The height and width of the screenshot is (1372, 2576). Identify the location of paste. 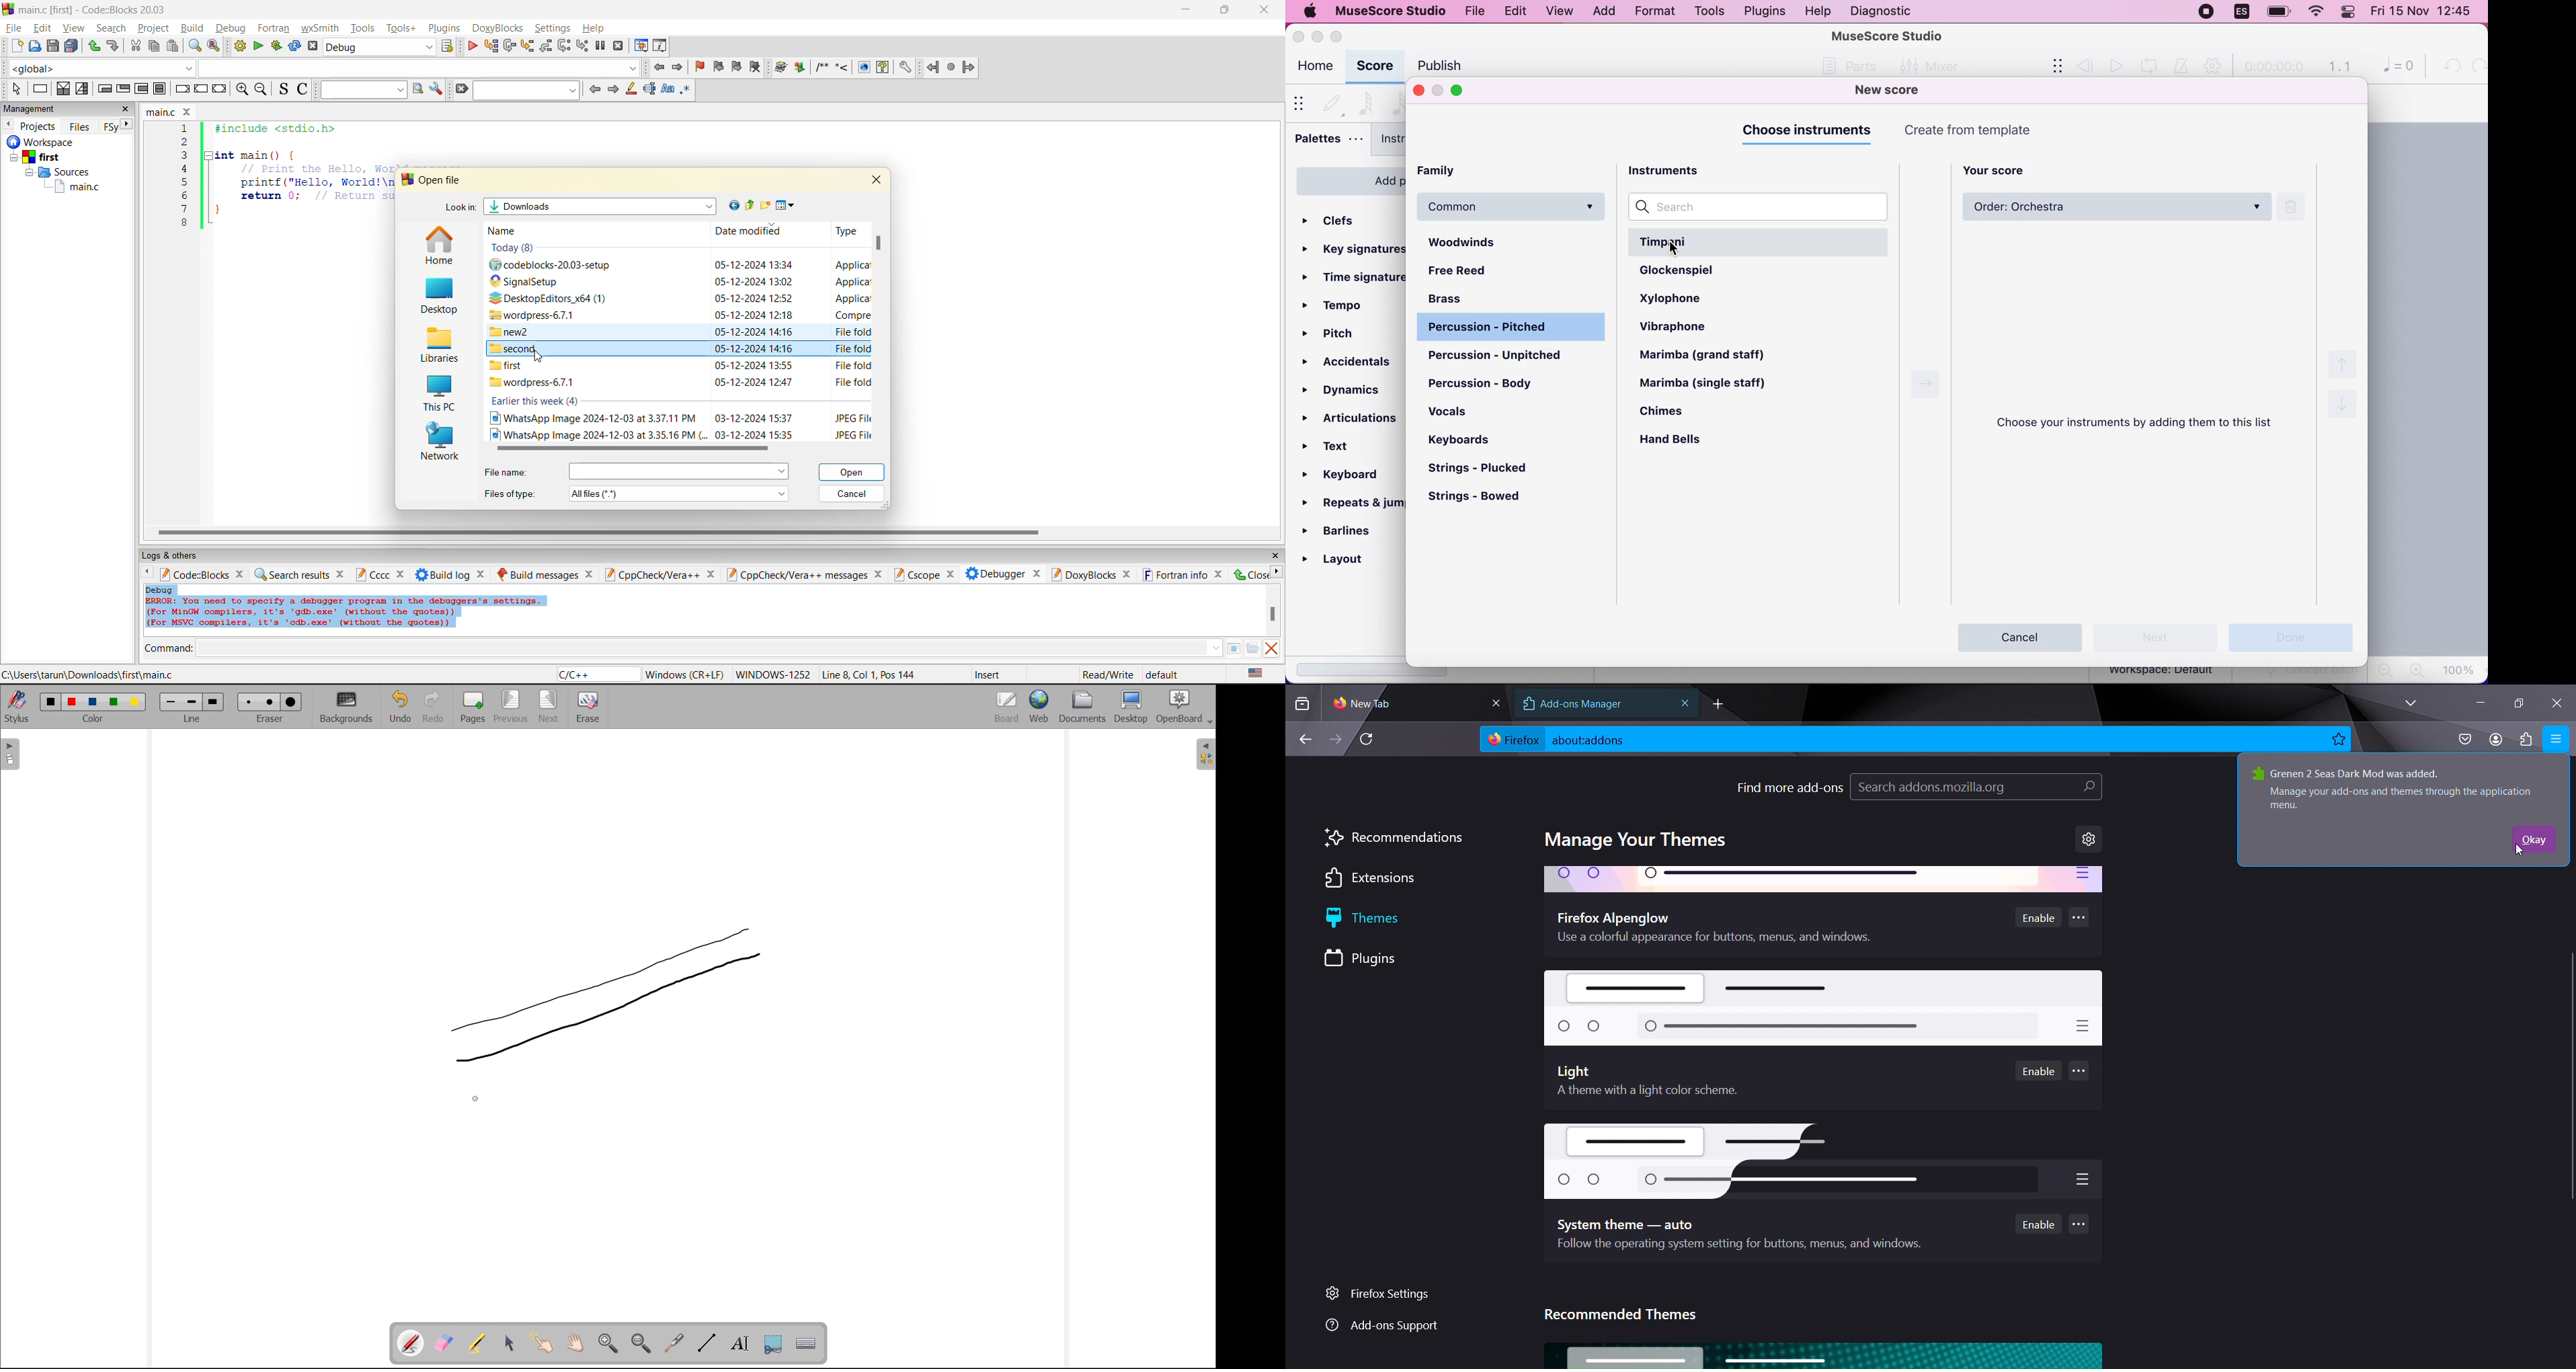
(173, 46).